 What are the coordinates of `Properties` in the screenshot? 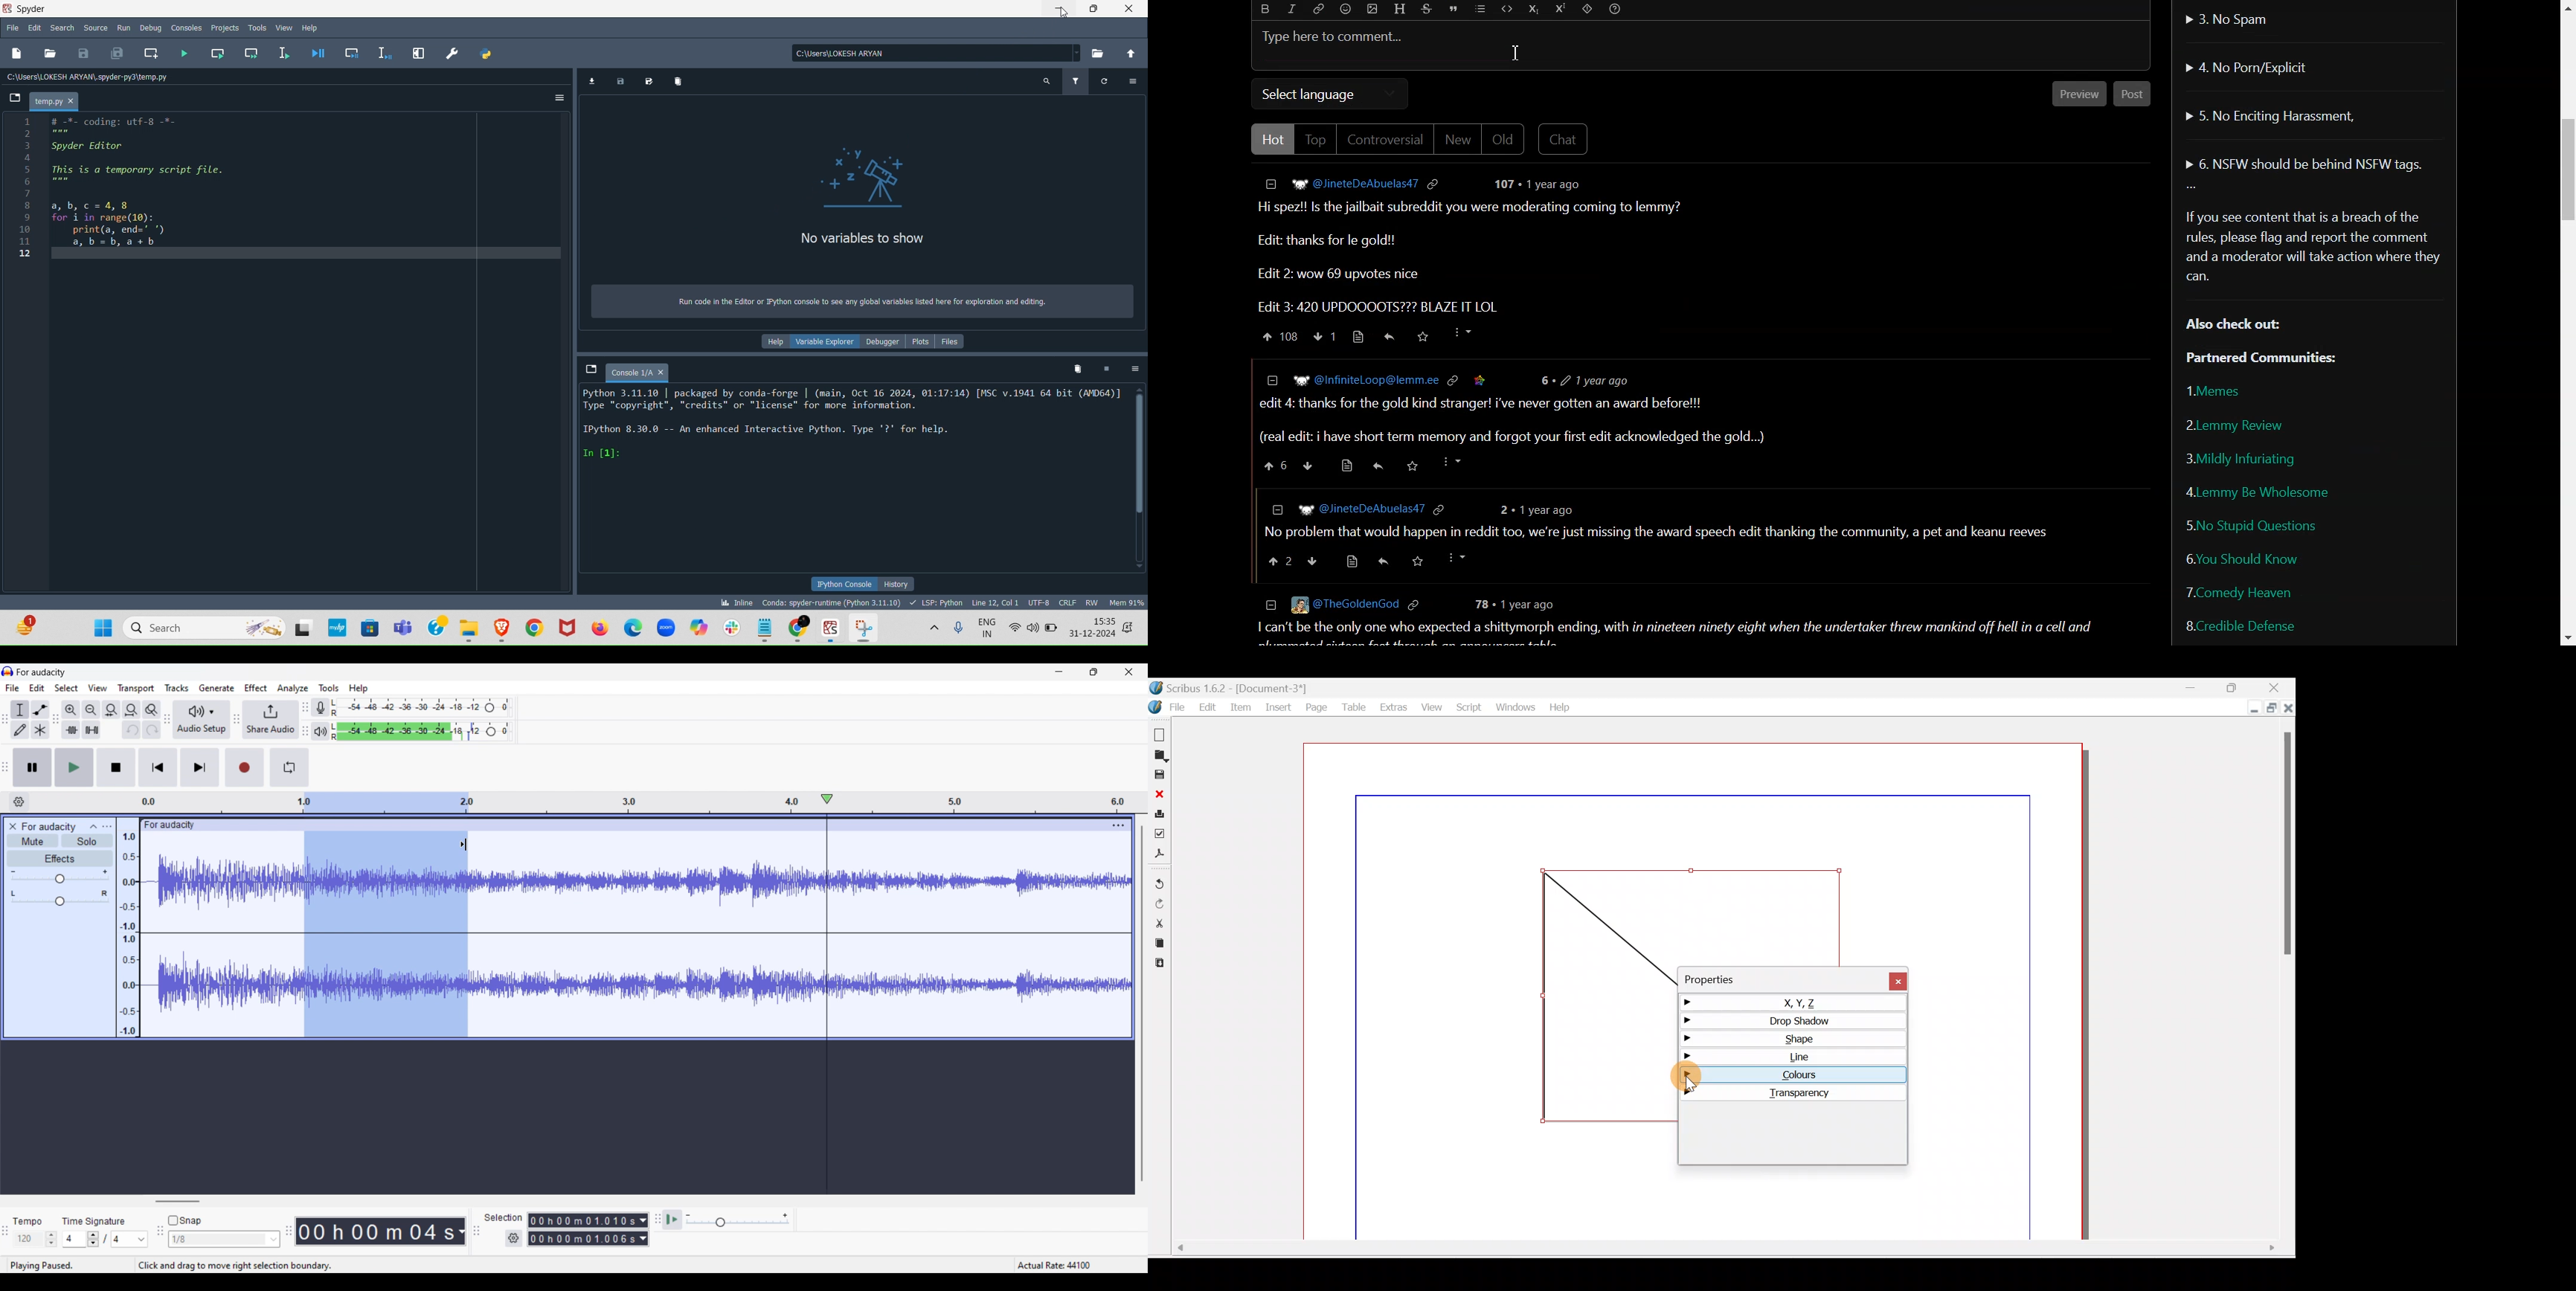 It's located at (1735, 977).